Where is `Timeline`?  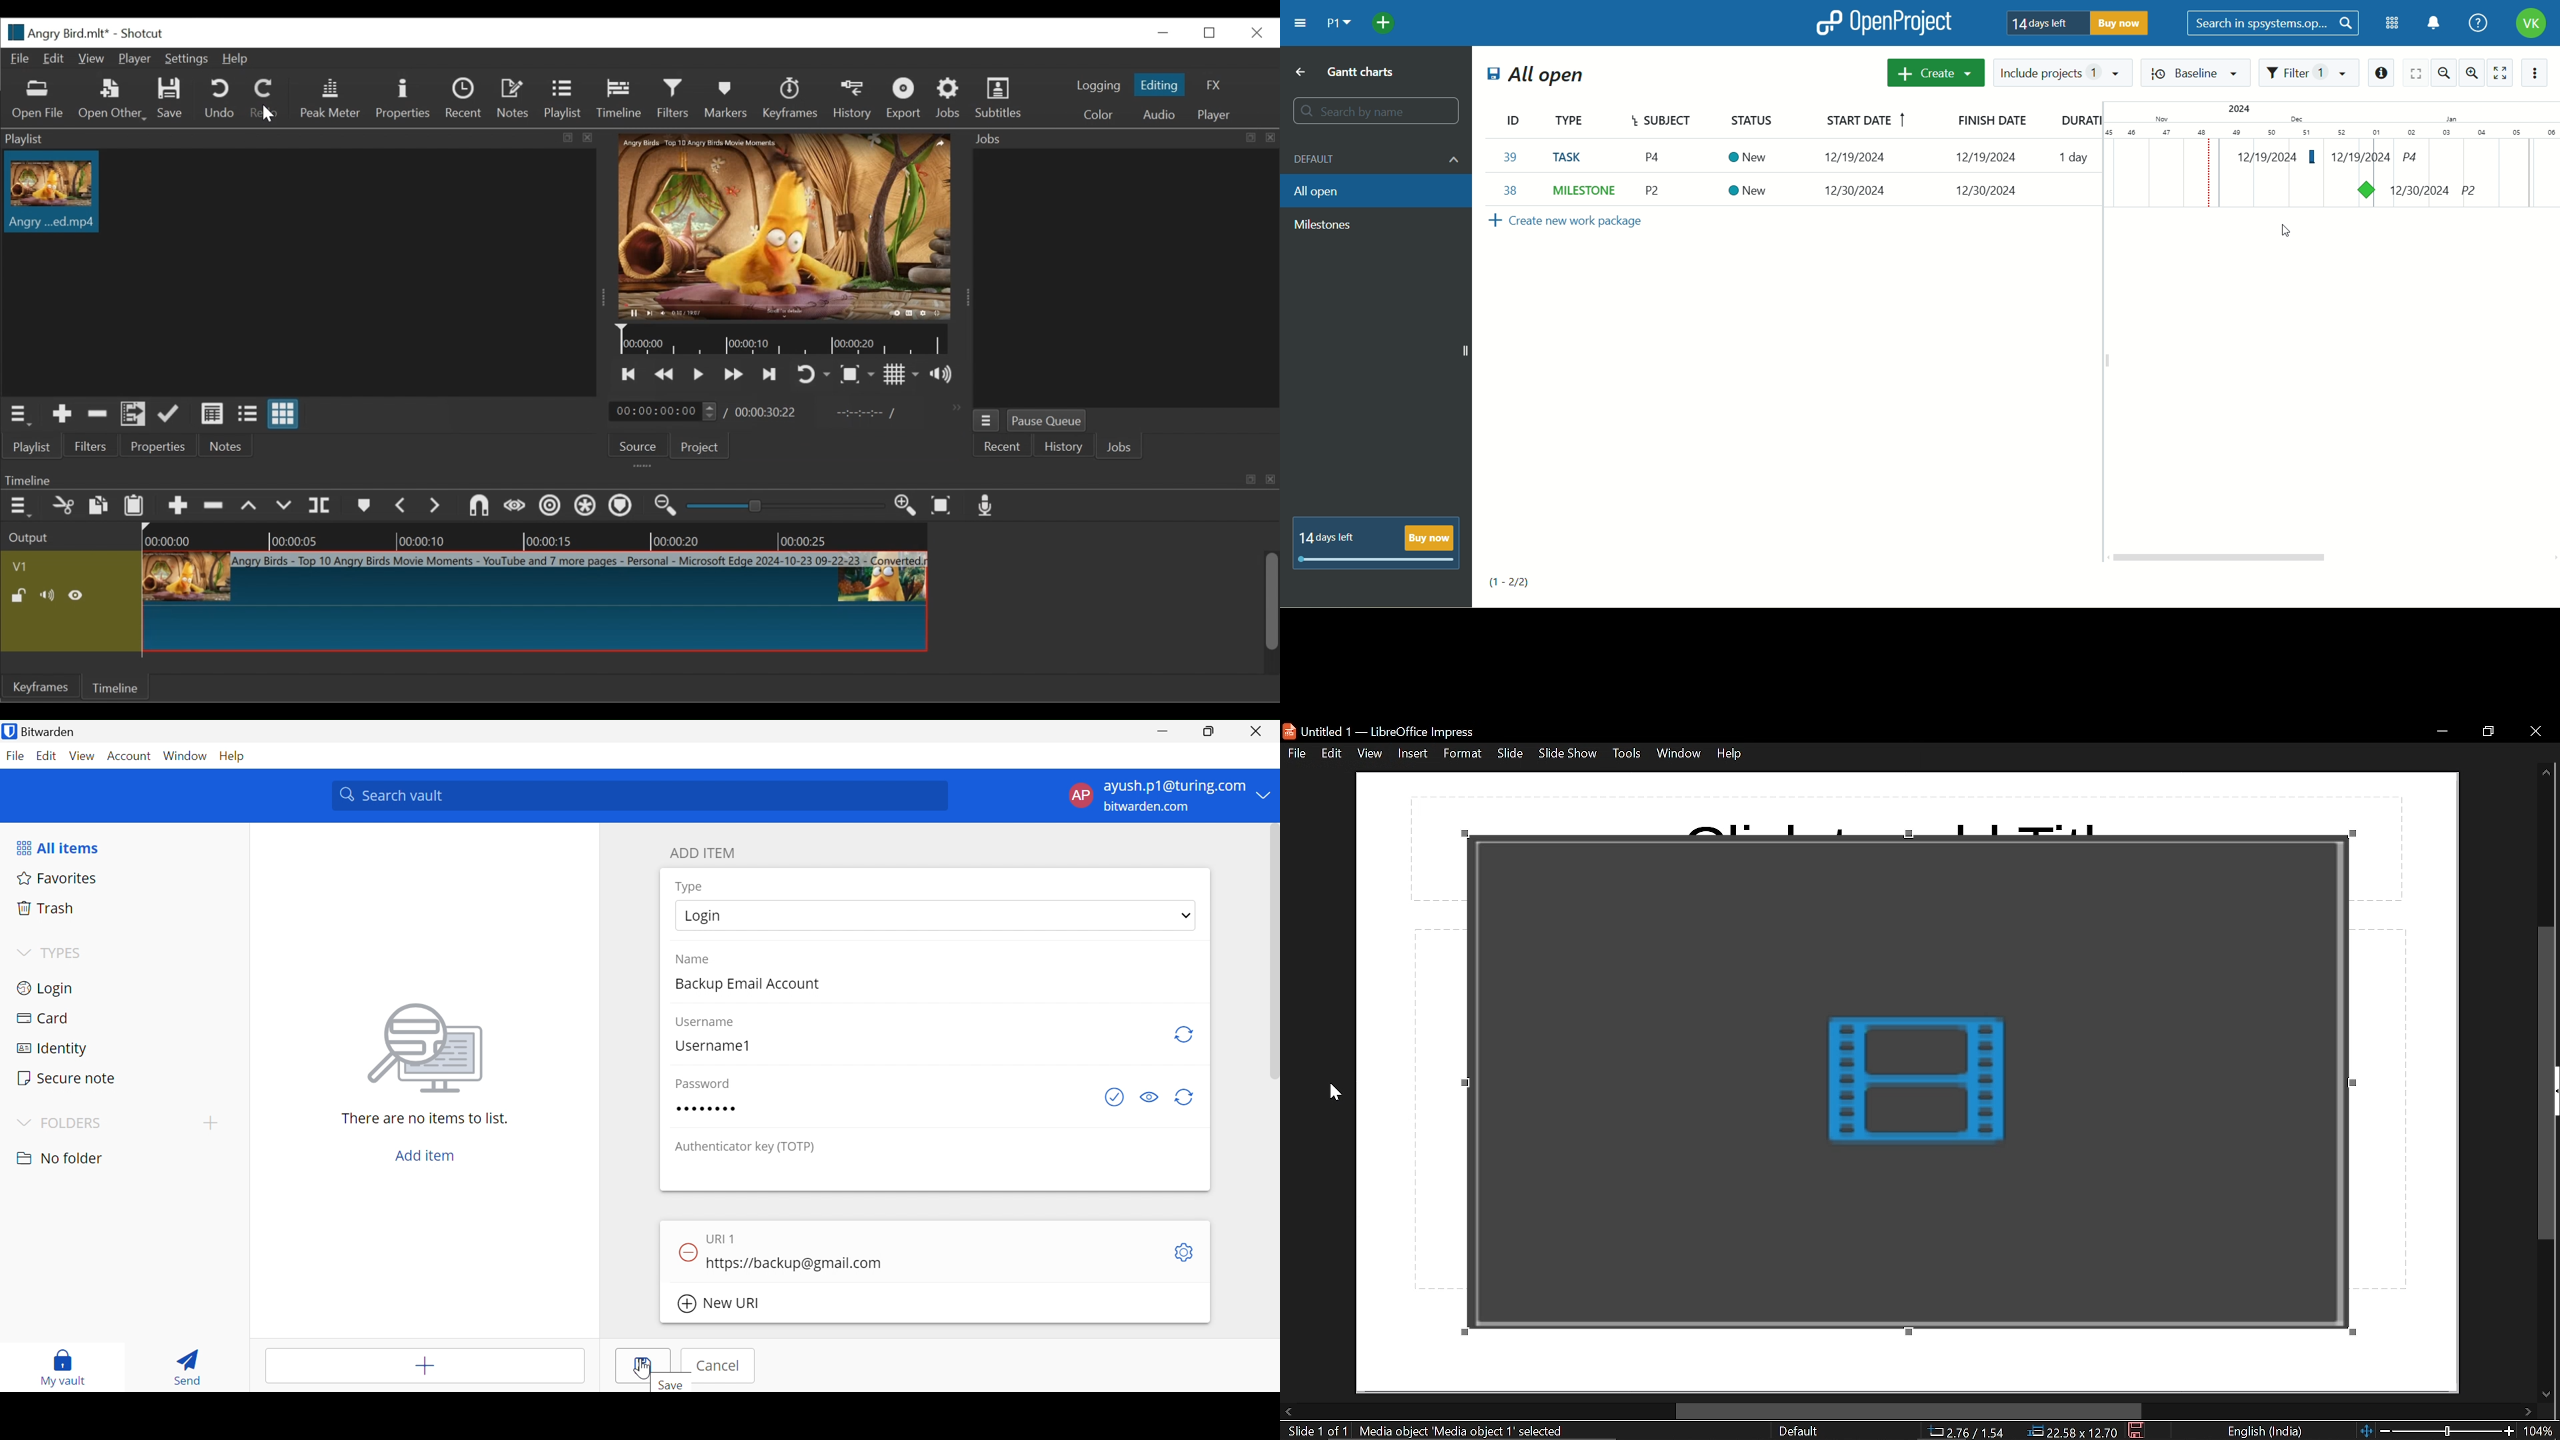
Timeline is located at coordinates (533, 536).